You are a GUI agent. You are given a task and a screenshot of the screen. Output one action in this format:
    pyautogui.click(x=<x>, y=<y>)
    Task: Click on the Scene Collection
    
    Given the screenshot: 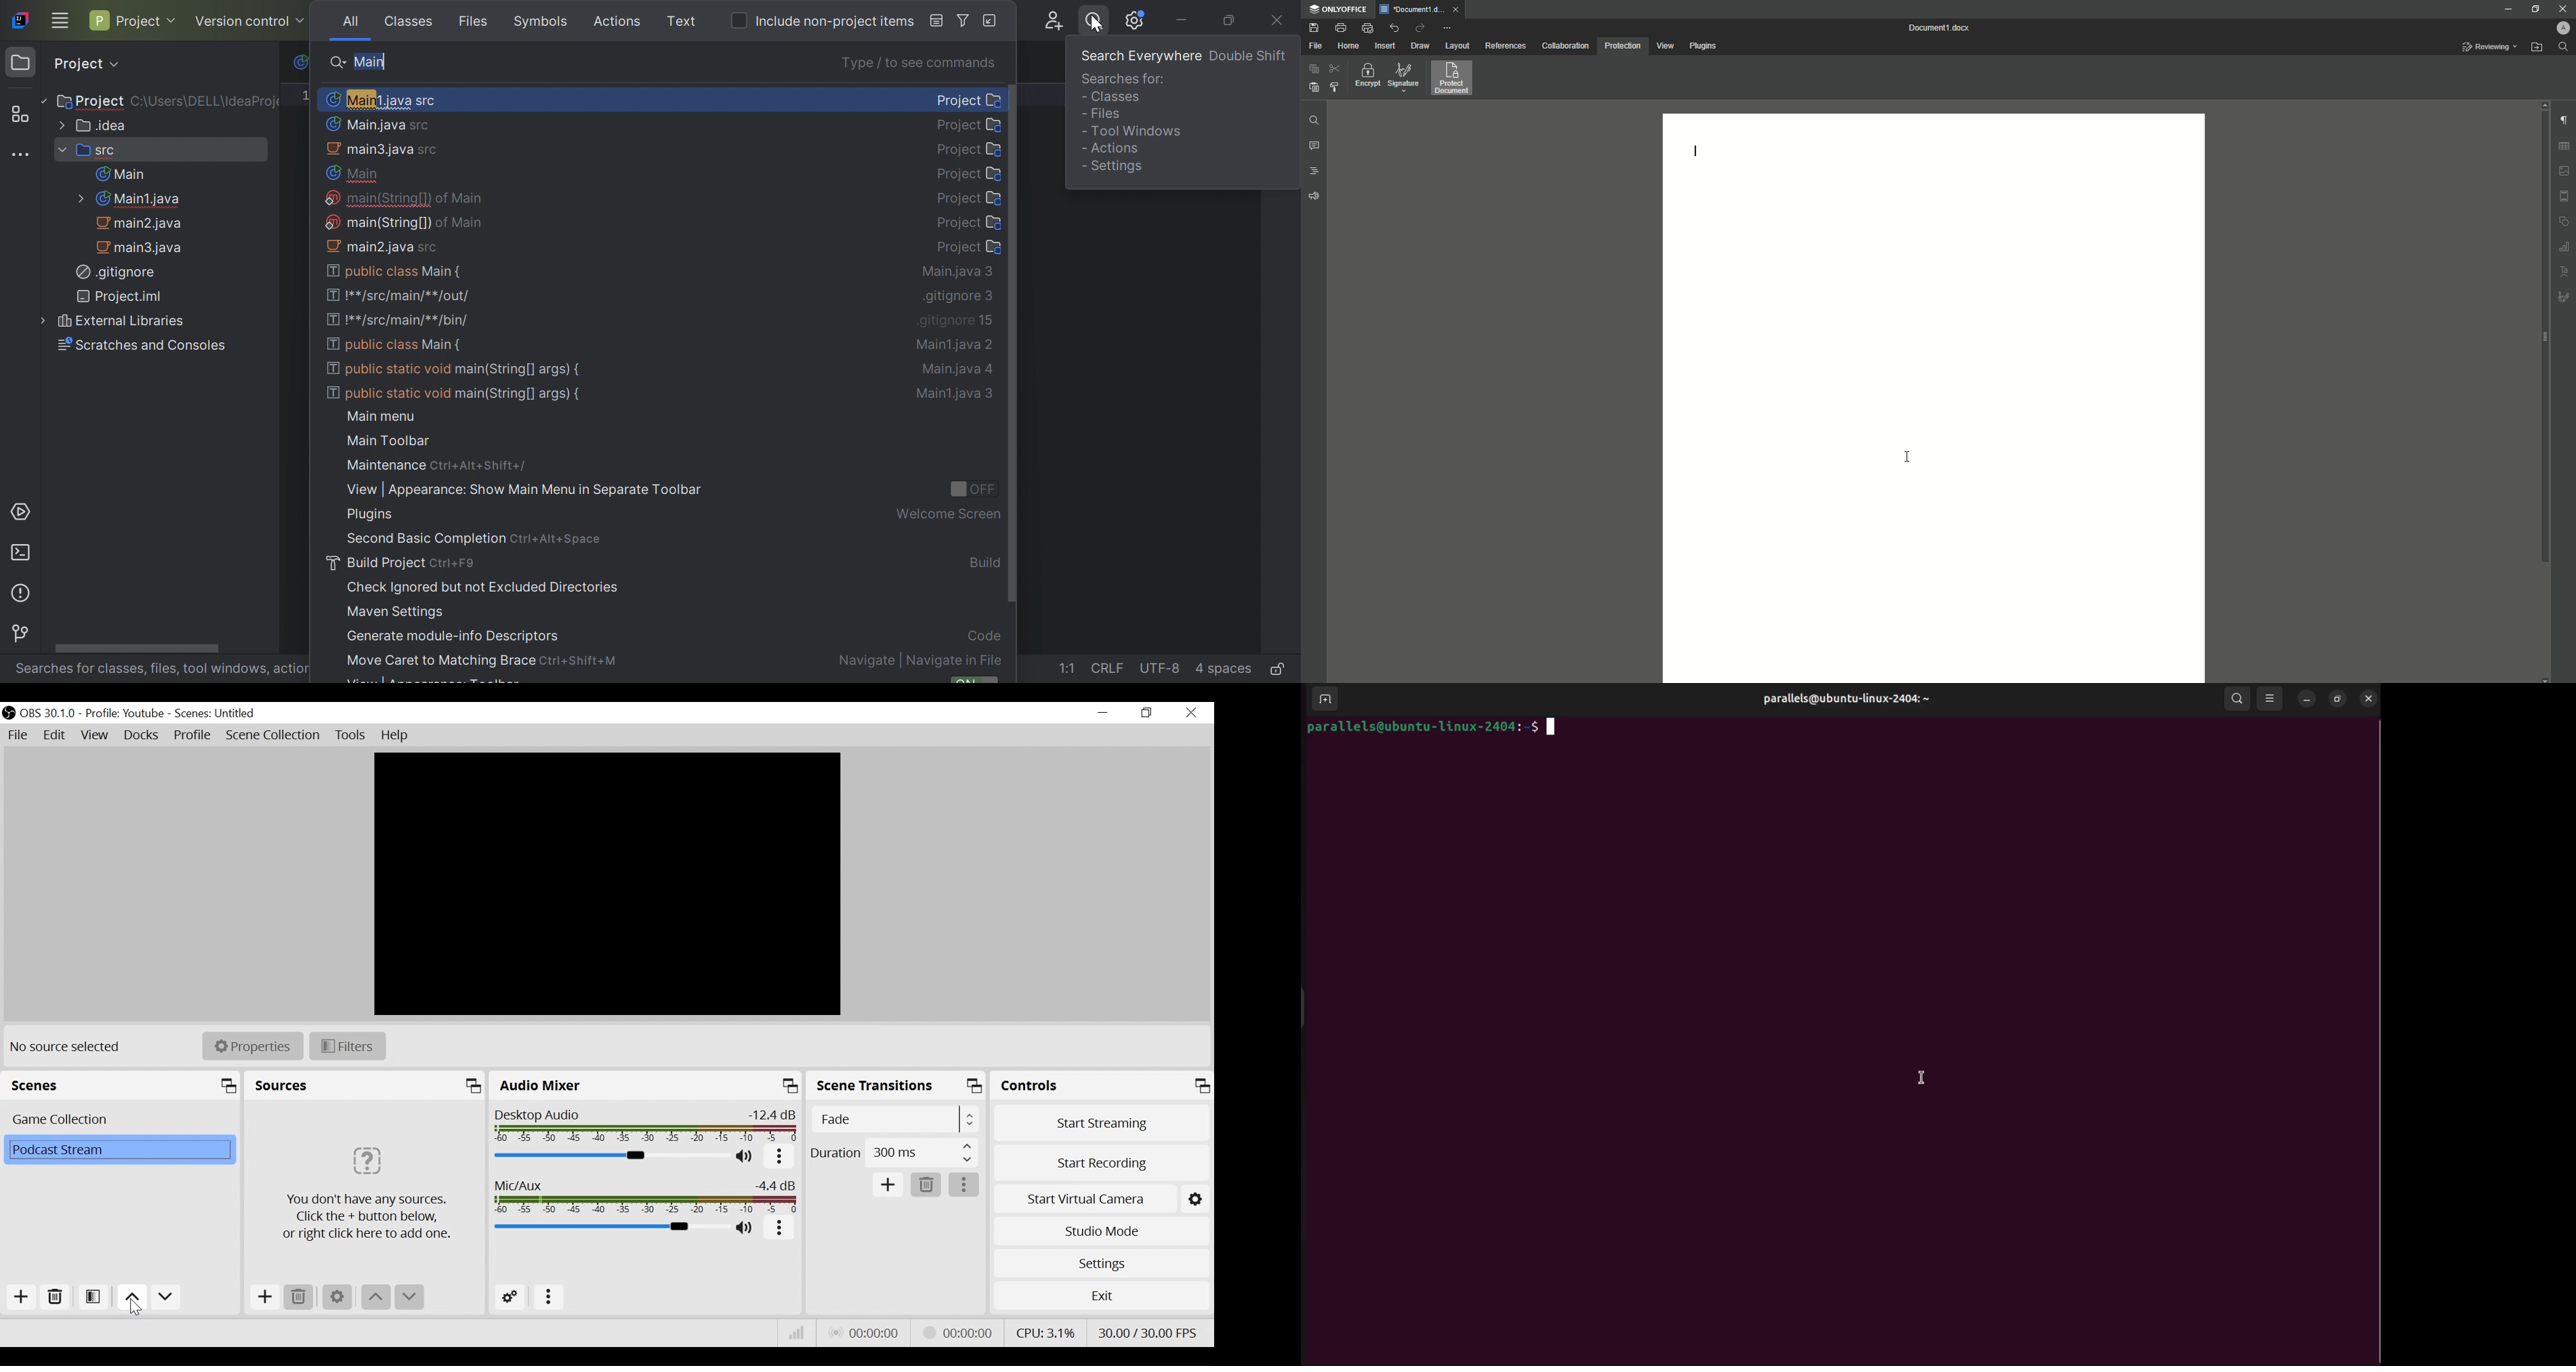 What is the action you would take?
    pyautogui.click(x=274, y=735)
    